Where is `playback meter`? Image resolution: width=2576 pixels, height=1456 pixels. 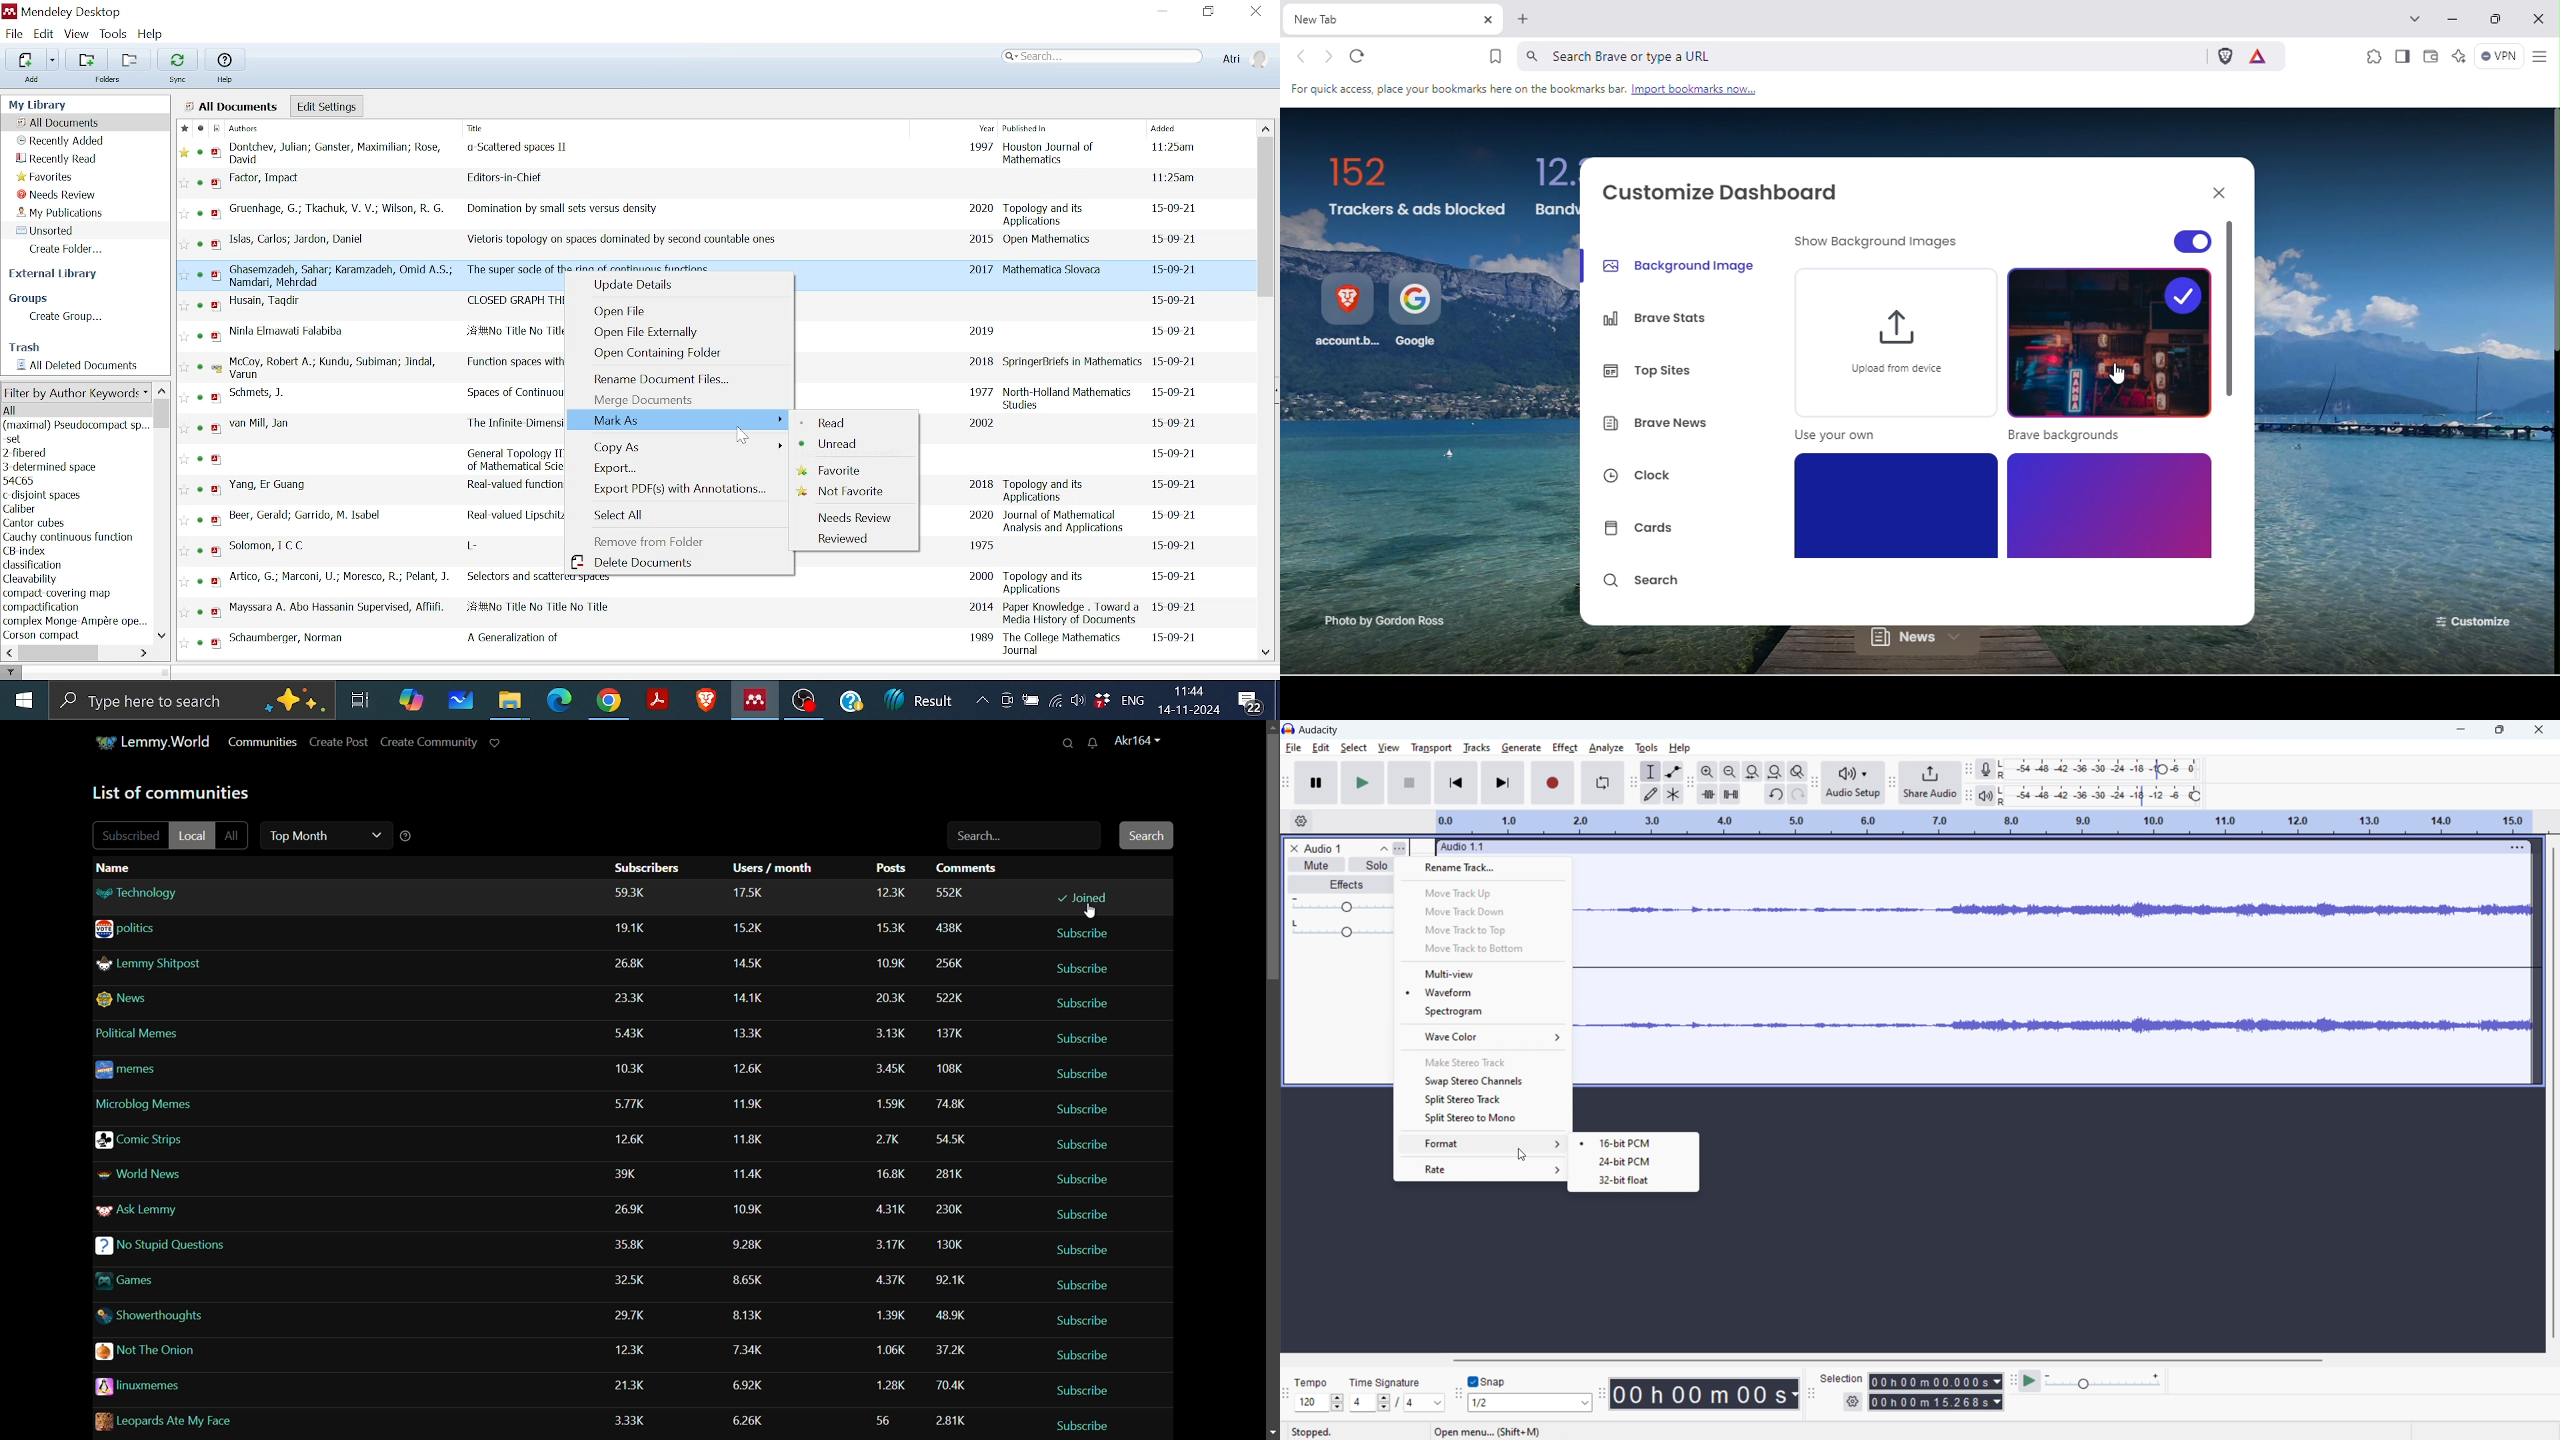
playback meter is located at coordinates (1987, 795).